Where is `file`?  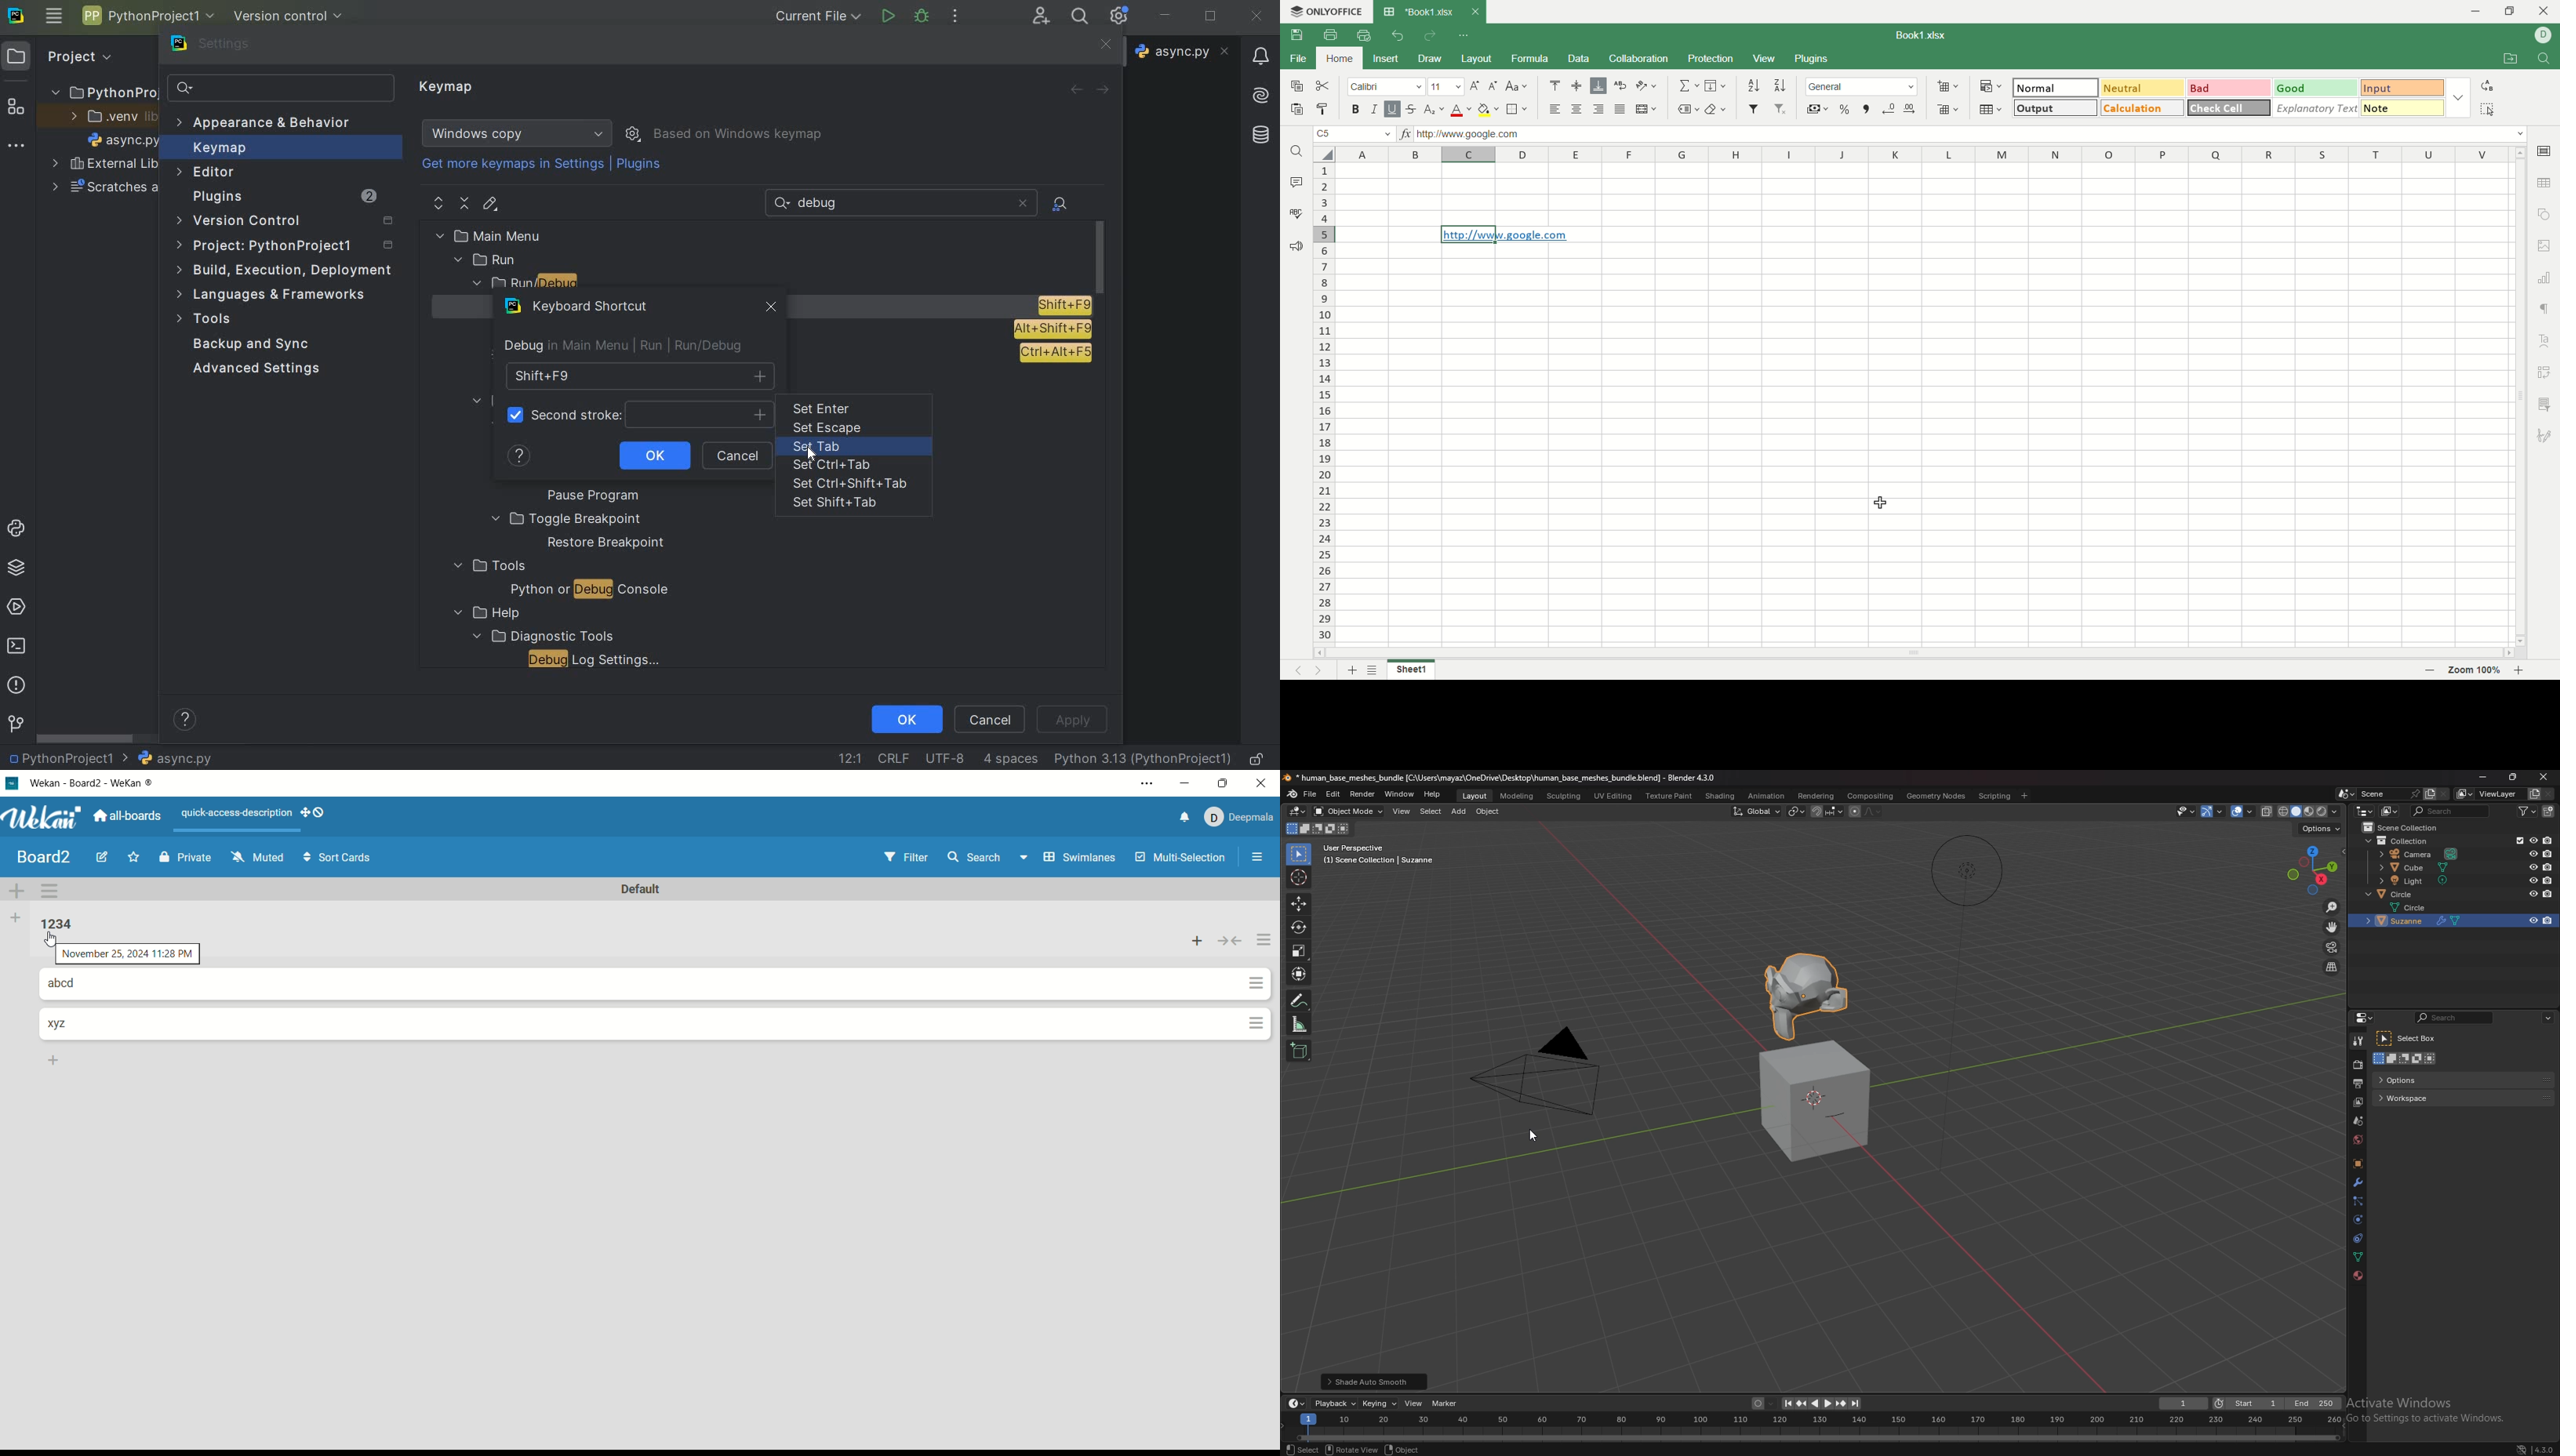 file is located at coordinates (1297, 60).